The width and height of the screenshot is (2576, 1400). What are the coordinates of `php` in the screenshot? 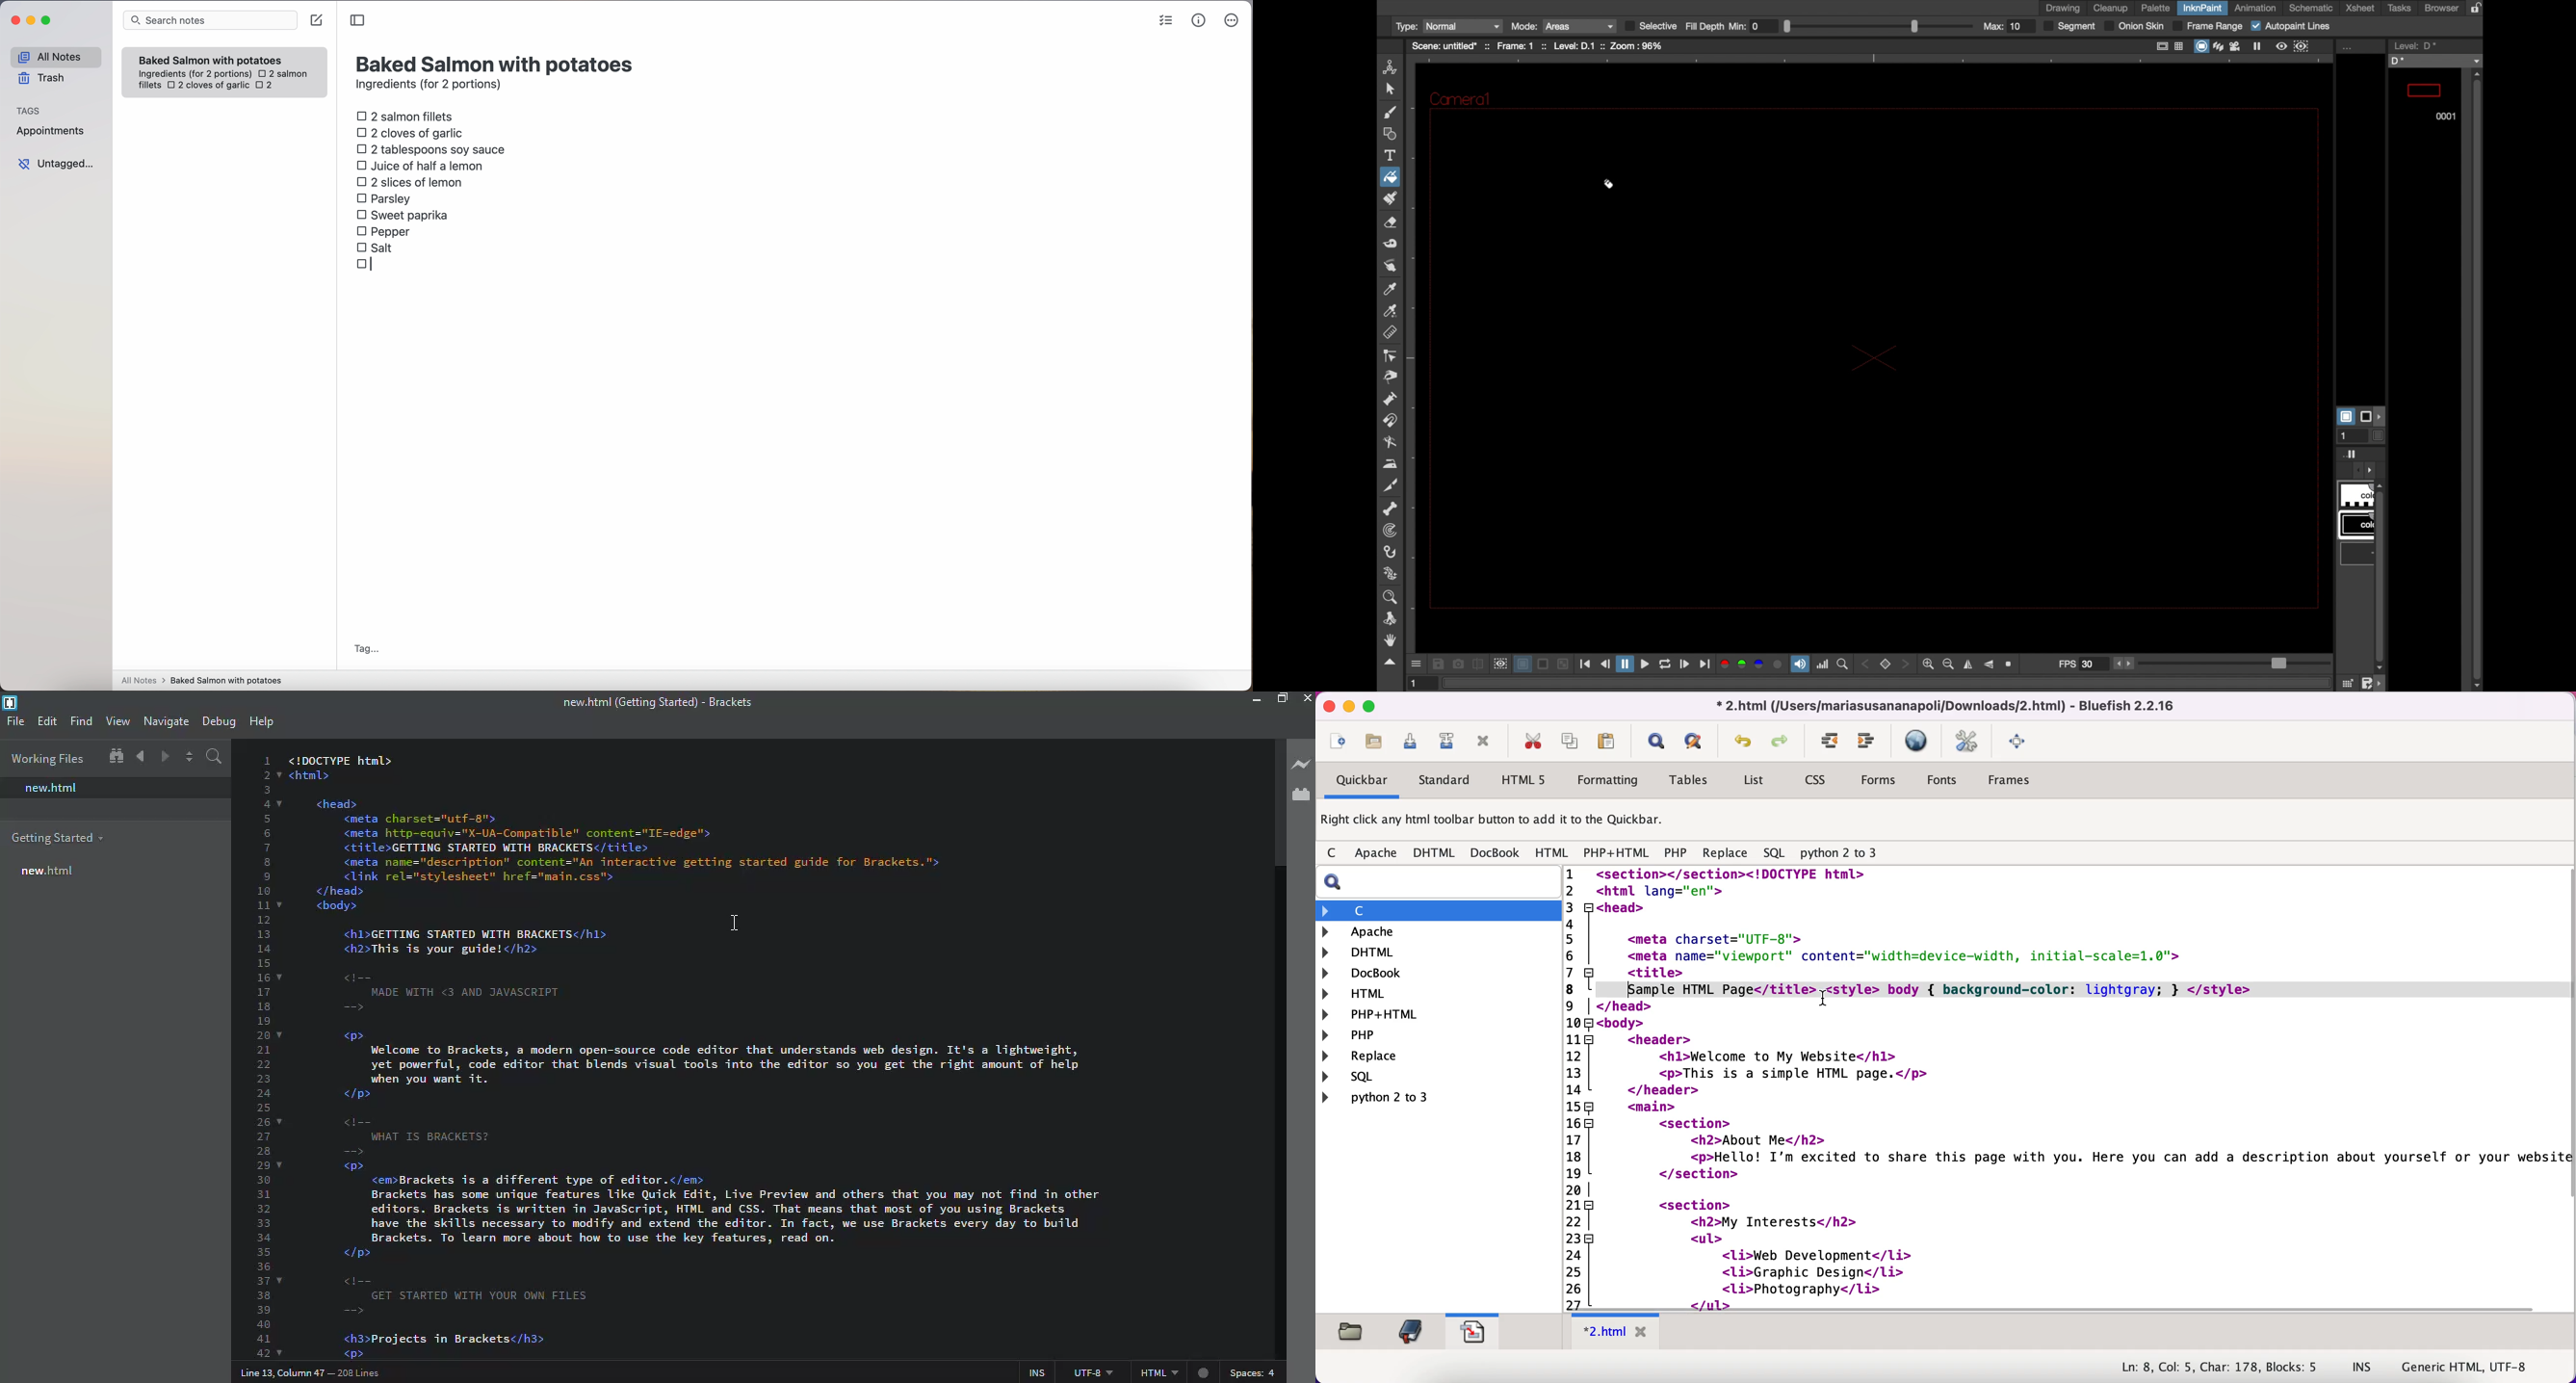 It's located at (1377, 1035).